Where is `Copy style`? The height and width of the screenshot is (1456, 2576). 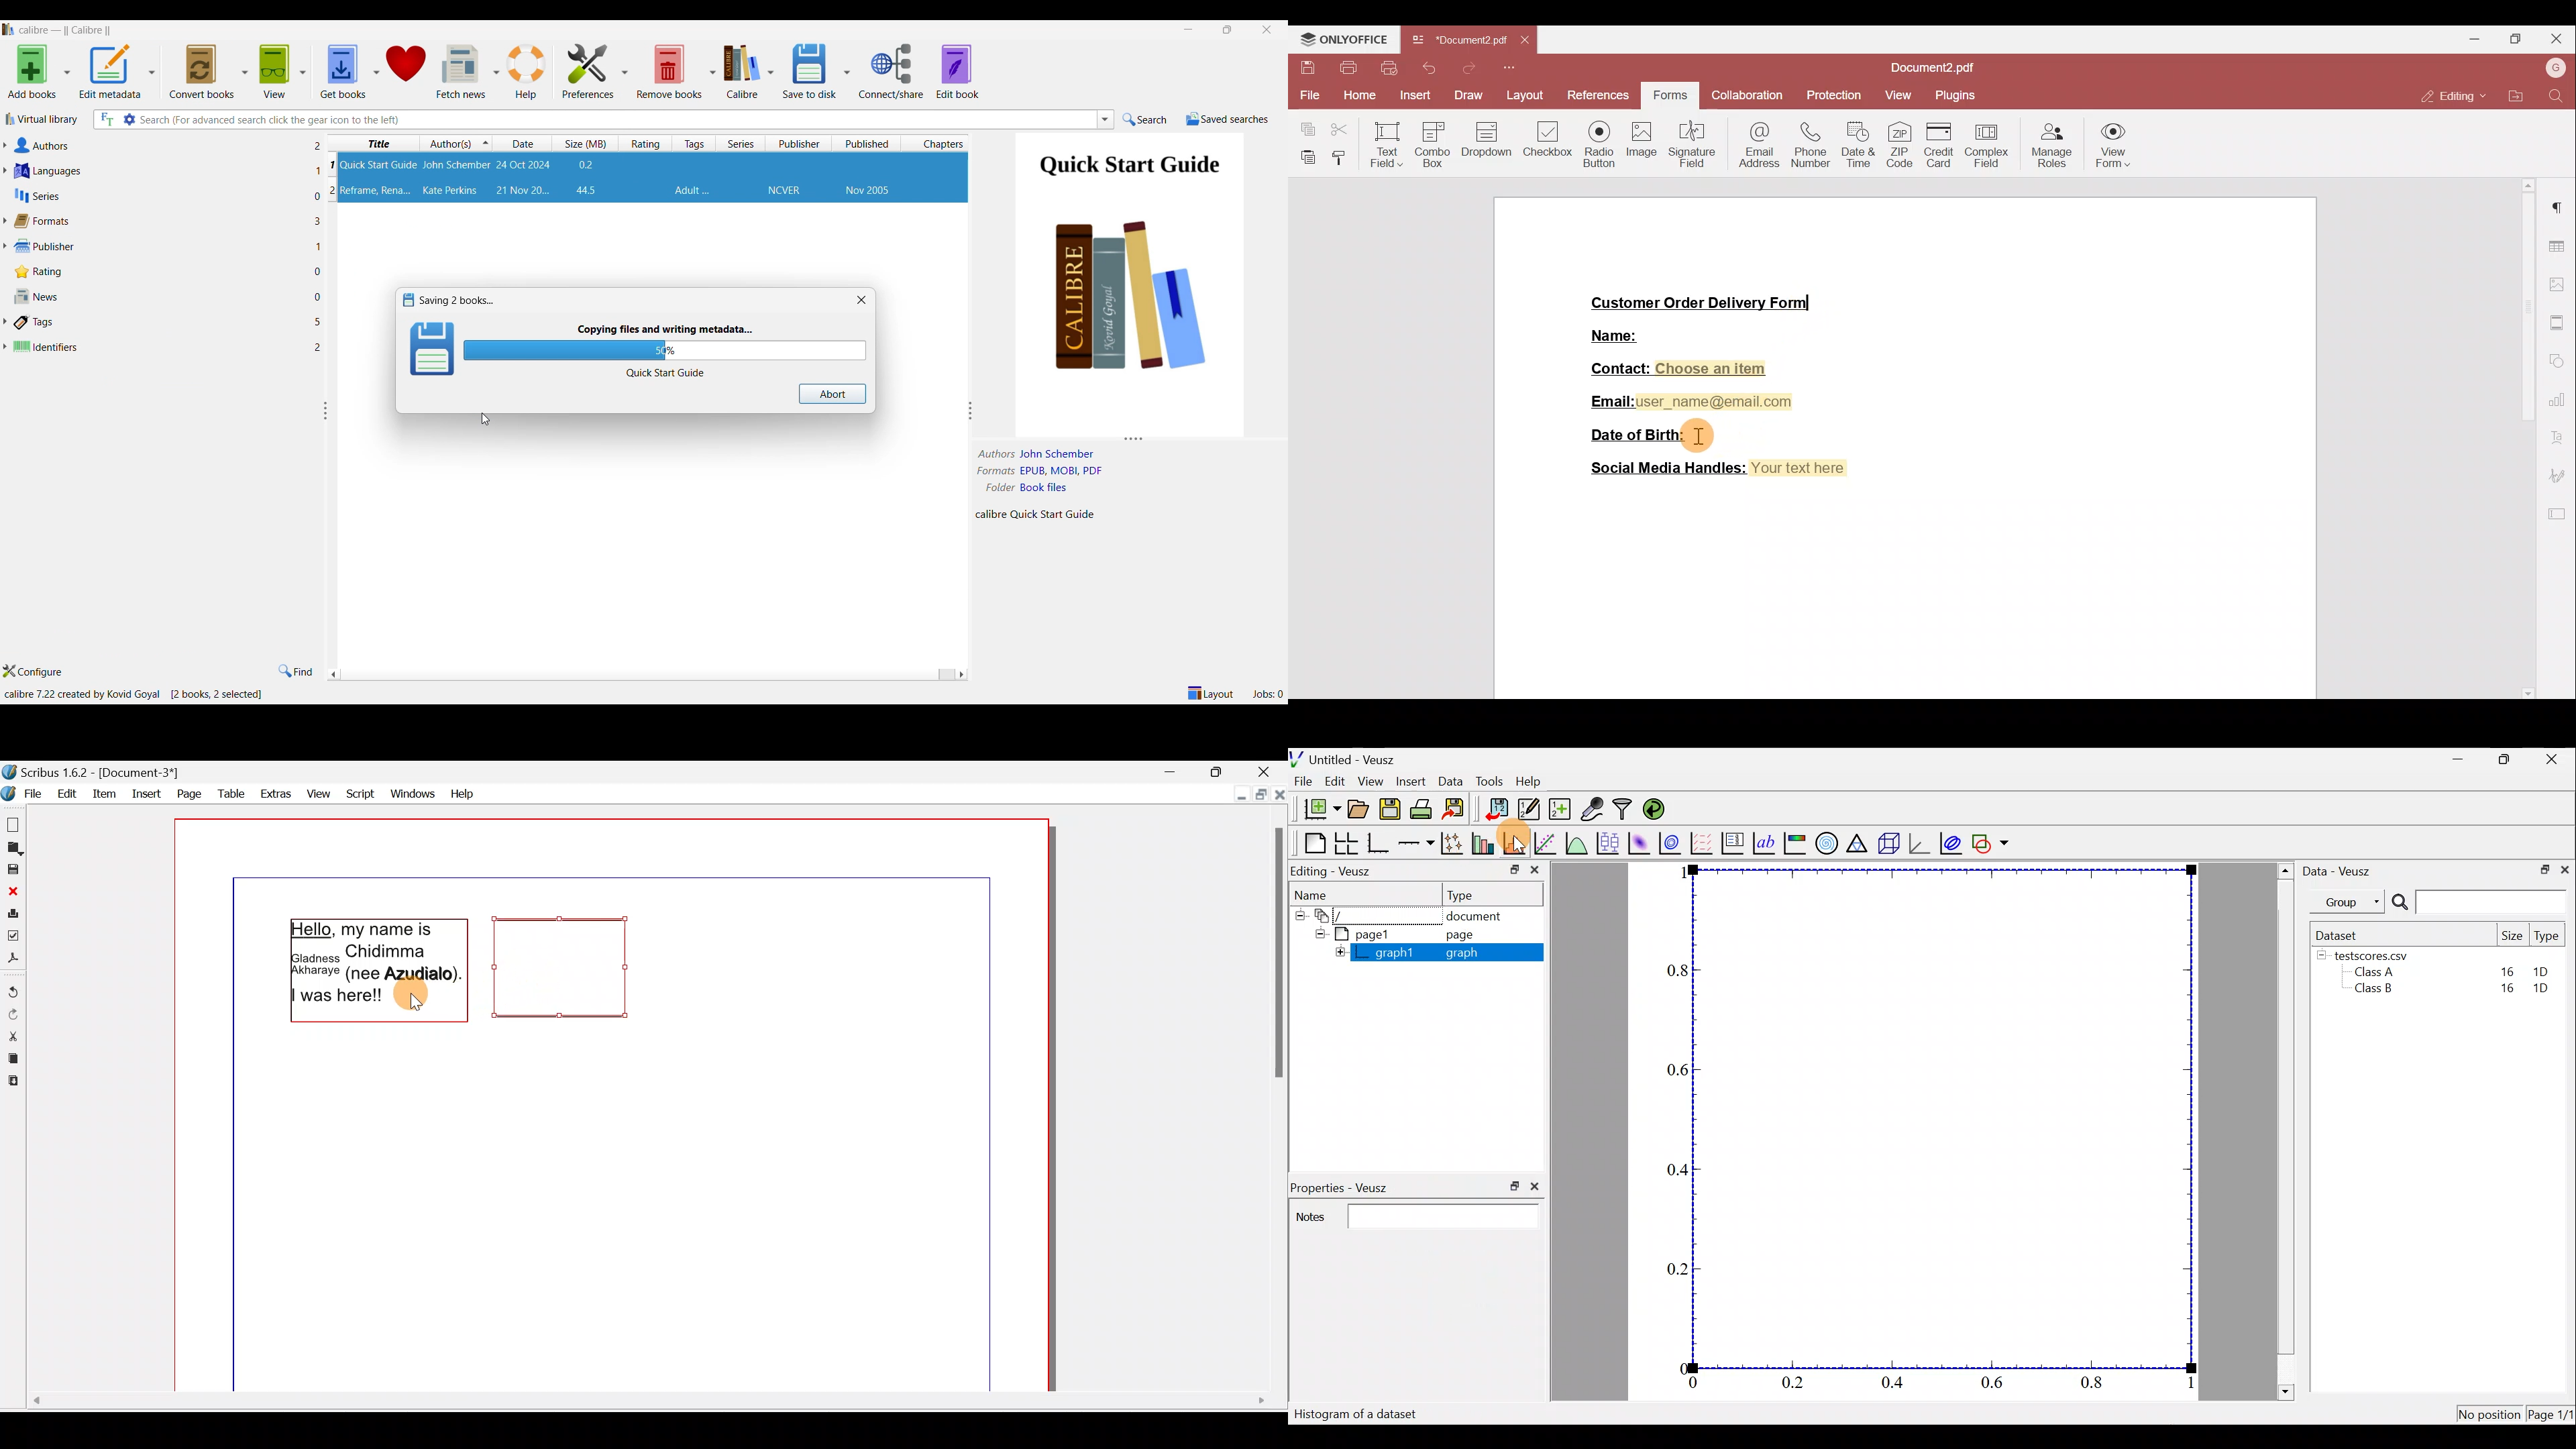 Copy style is located at coordinates (1342, 156).